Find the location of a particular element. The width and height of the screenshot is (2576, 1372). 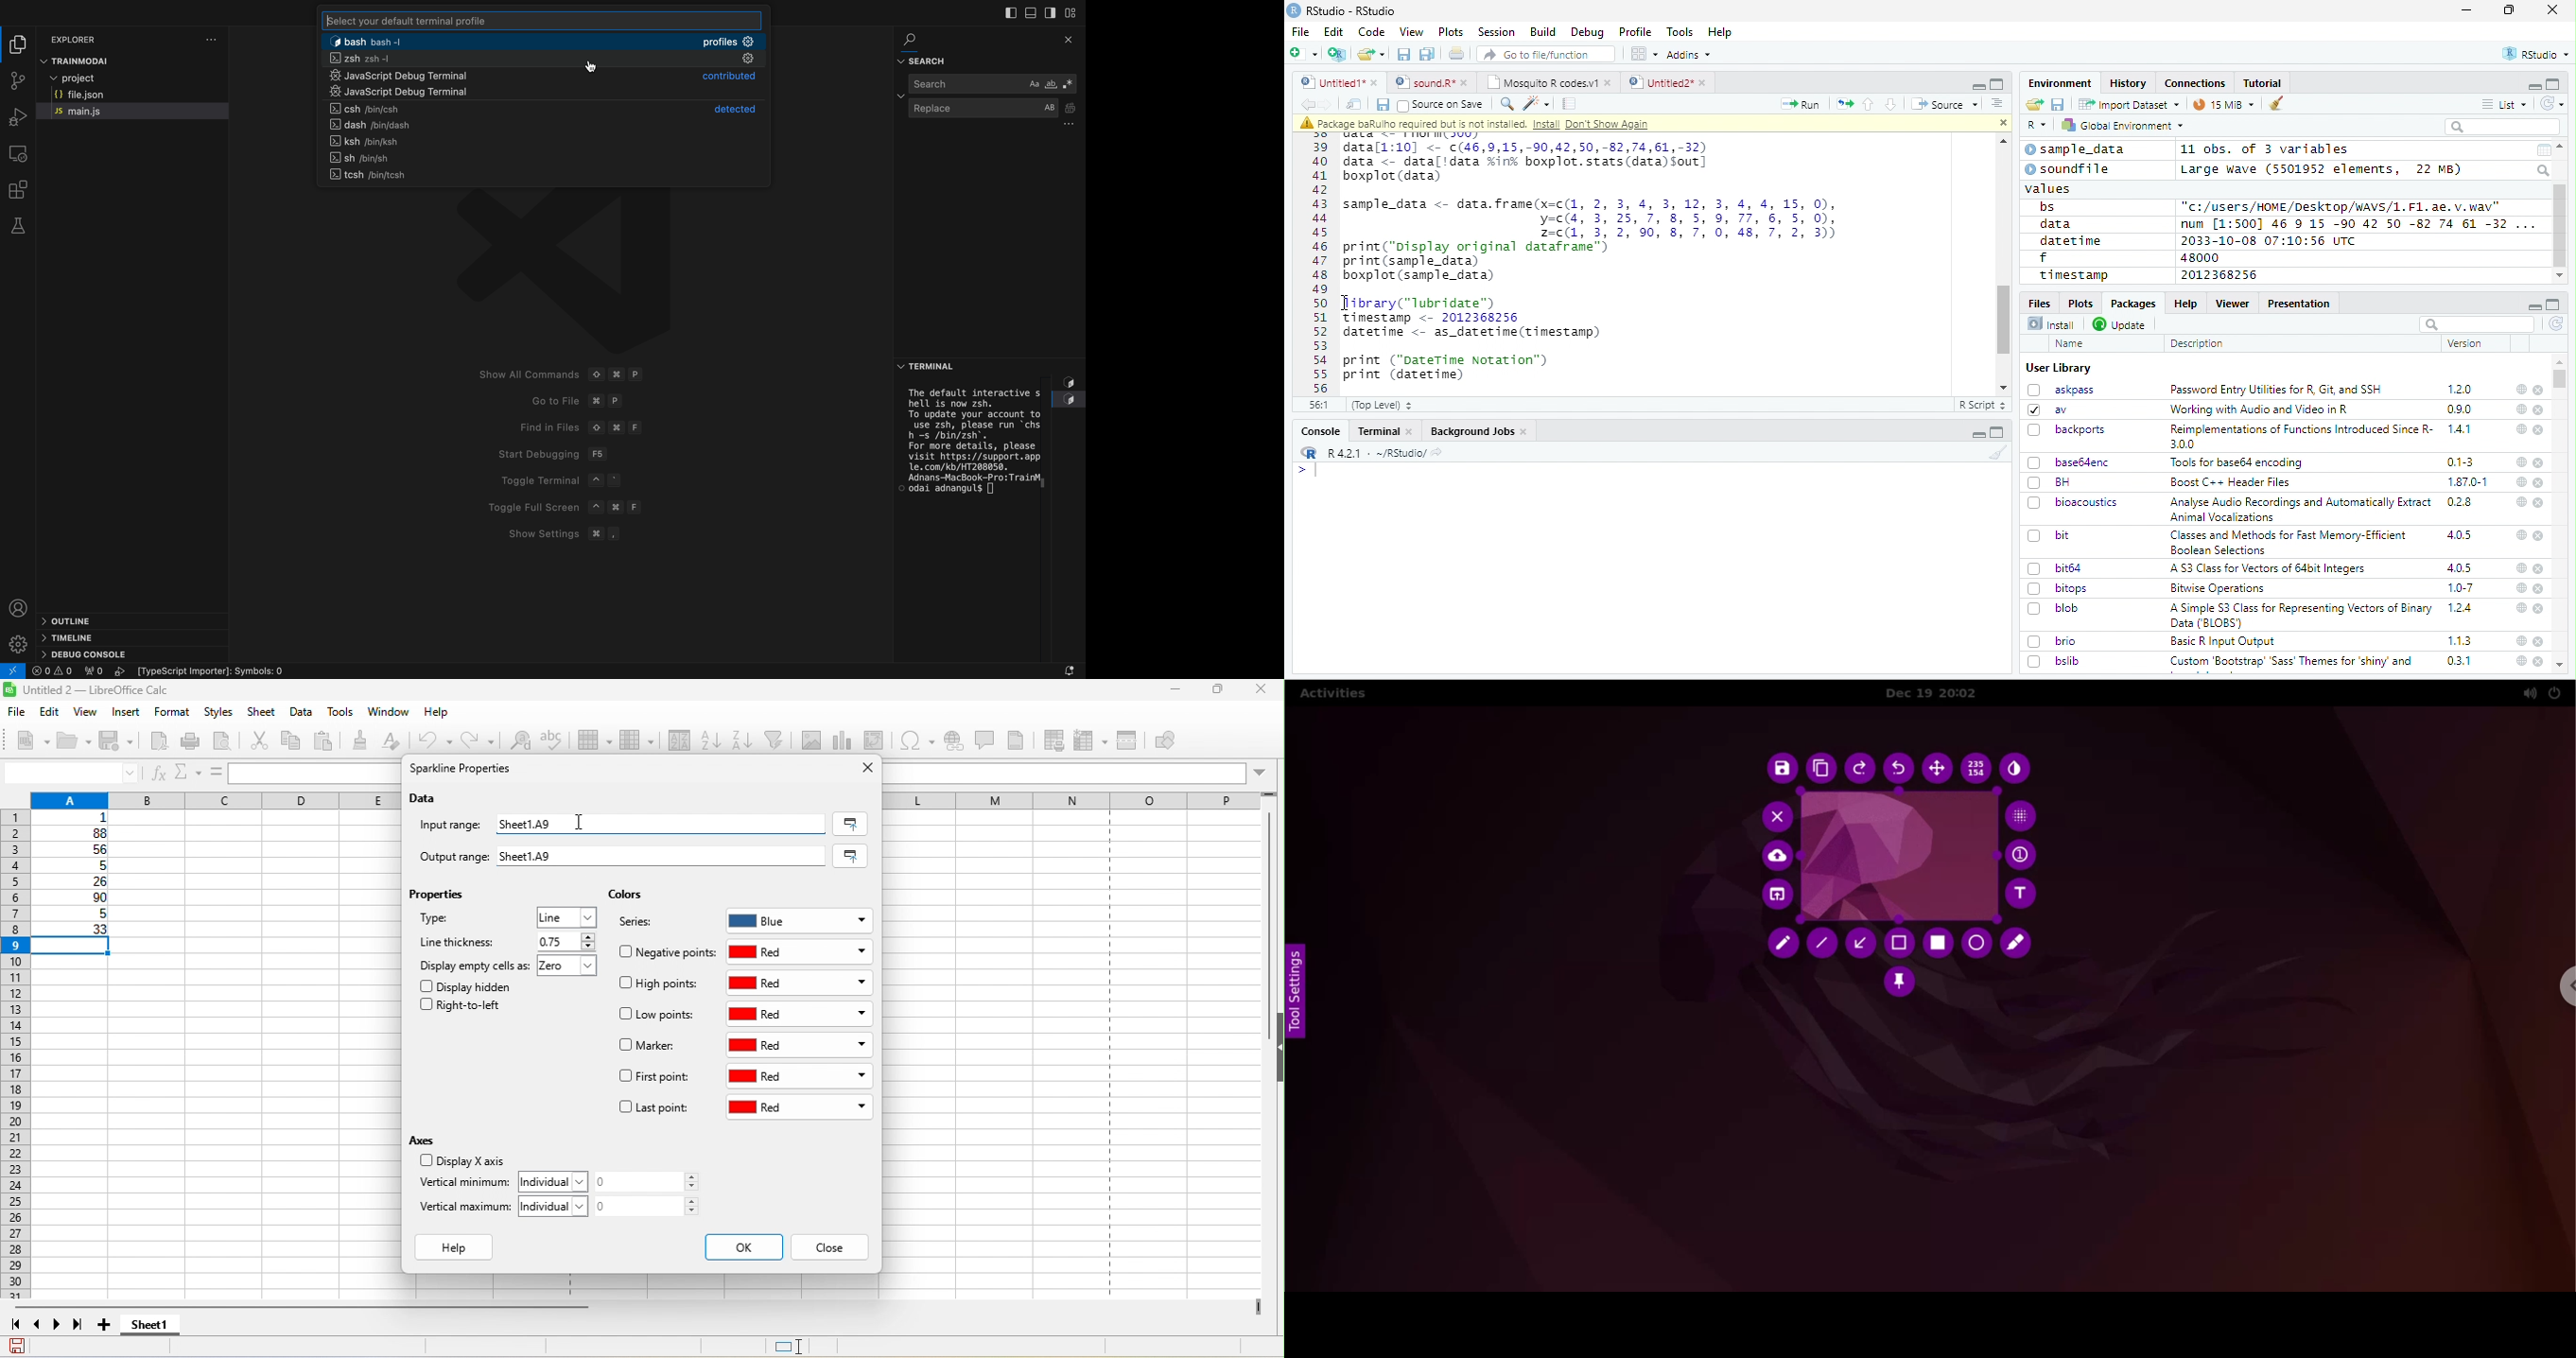

paste is located at coordinates (328, 742).